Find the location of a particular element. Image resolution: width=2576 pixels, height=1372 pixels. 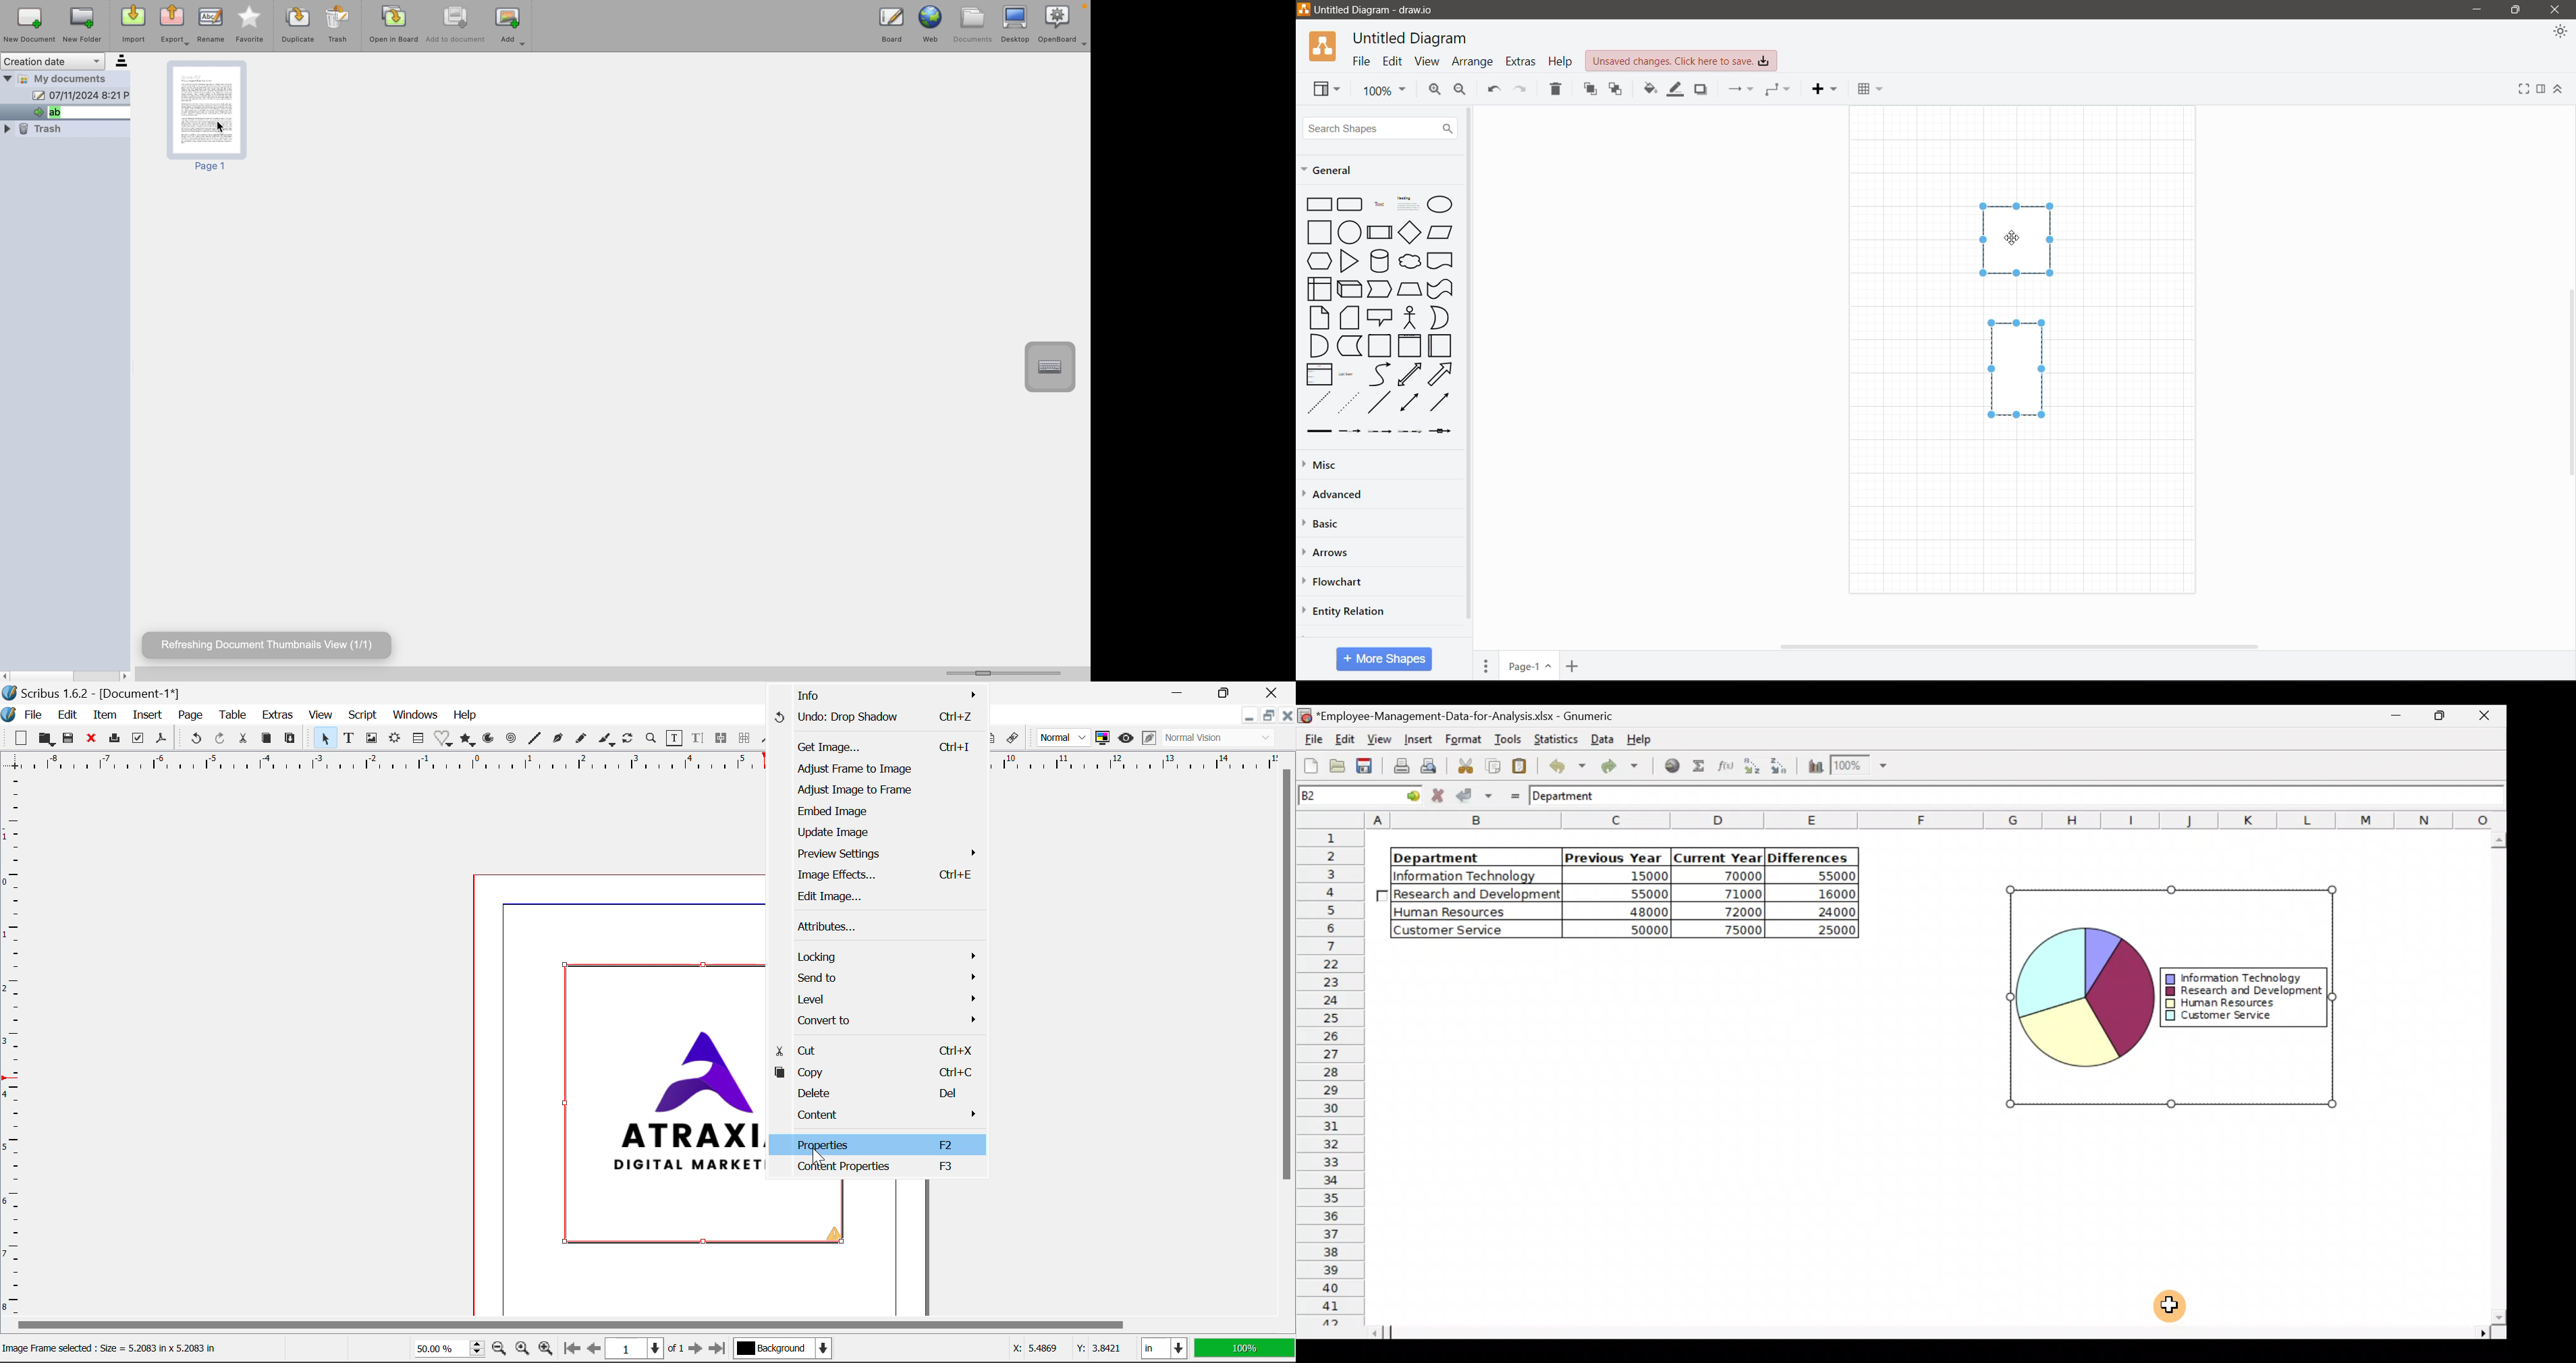

Send to is located at coordinates (887, 980).